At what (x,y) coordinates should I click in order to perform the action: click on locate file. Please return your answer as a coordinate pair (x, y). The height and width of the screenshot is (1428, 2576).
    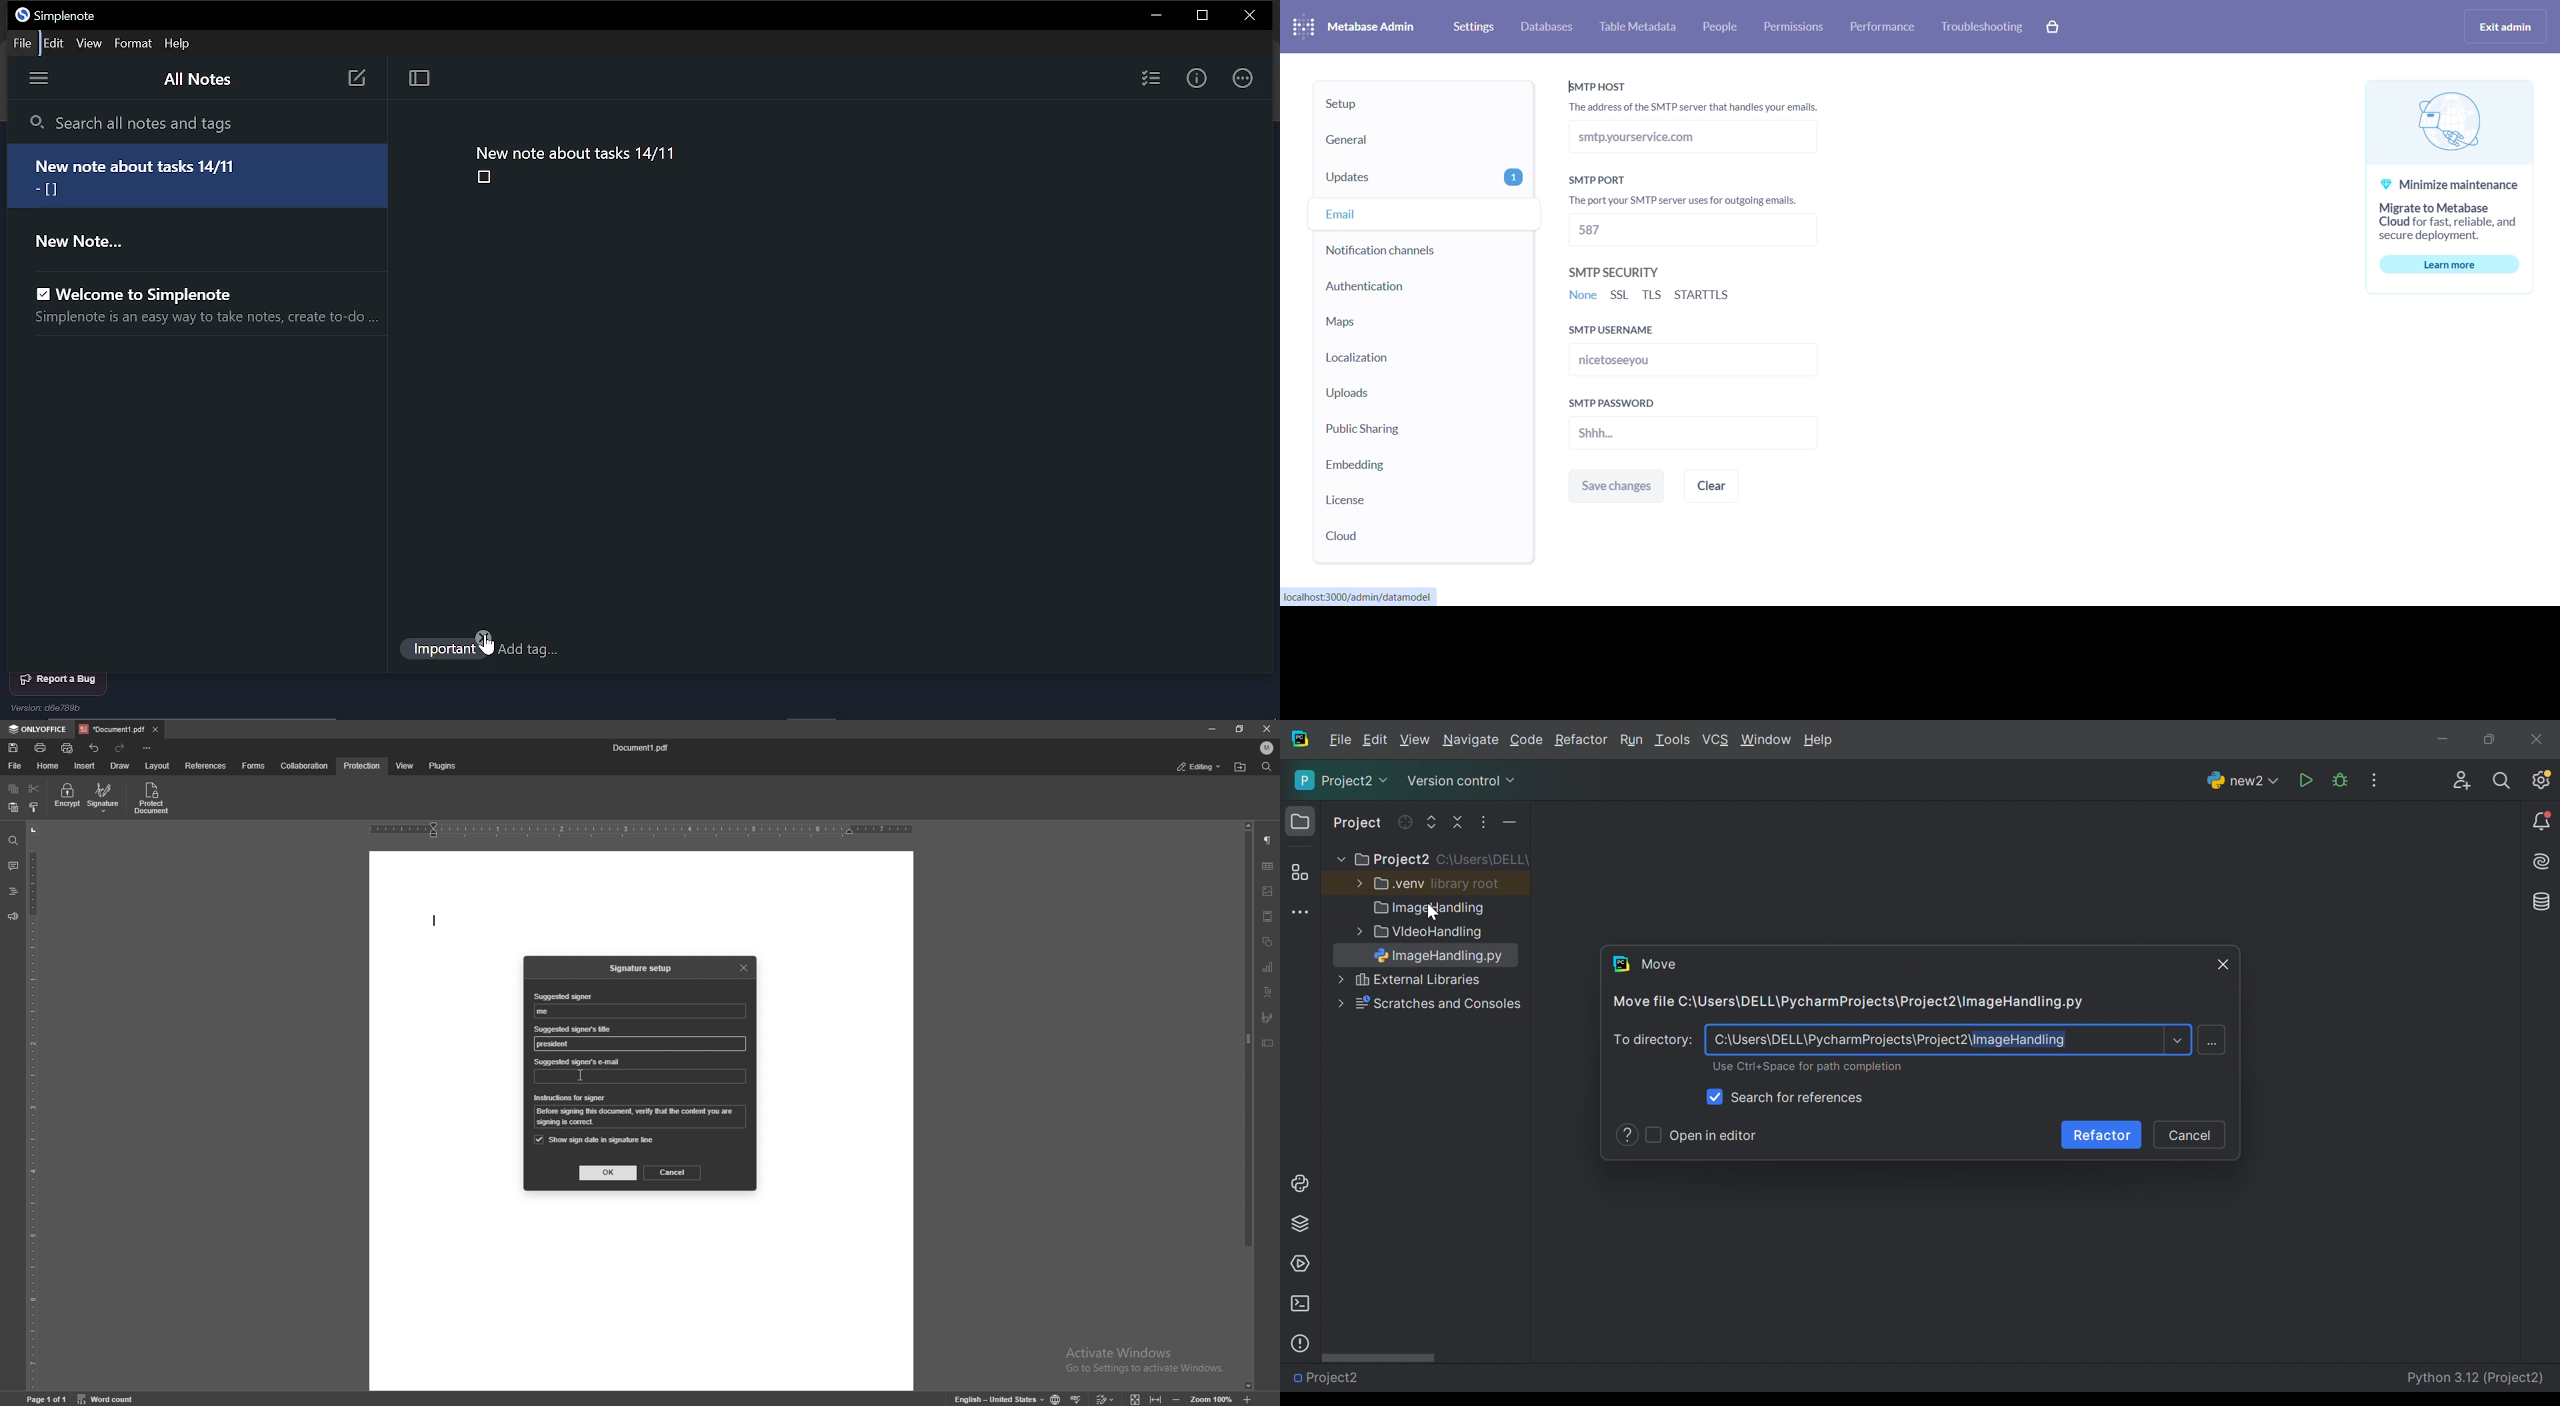
    Looking at the image, I should click on (1240, 768).